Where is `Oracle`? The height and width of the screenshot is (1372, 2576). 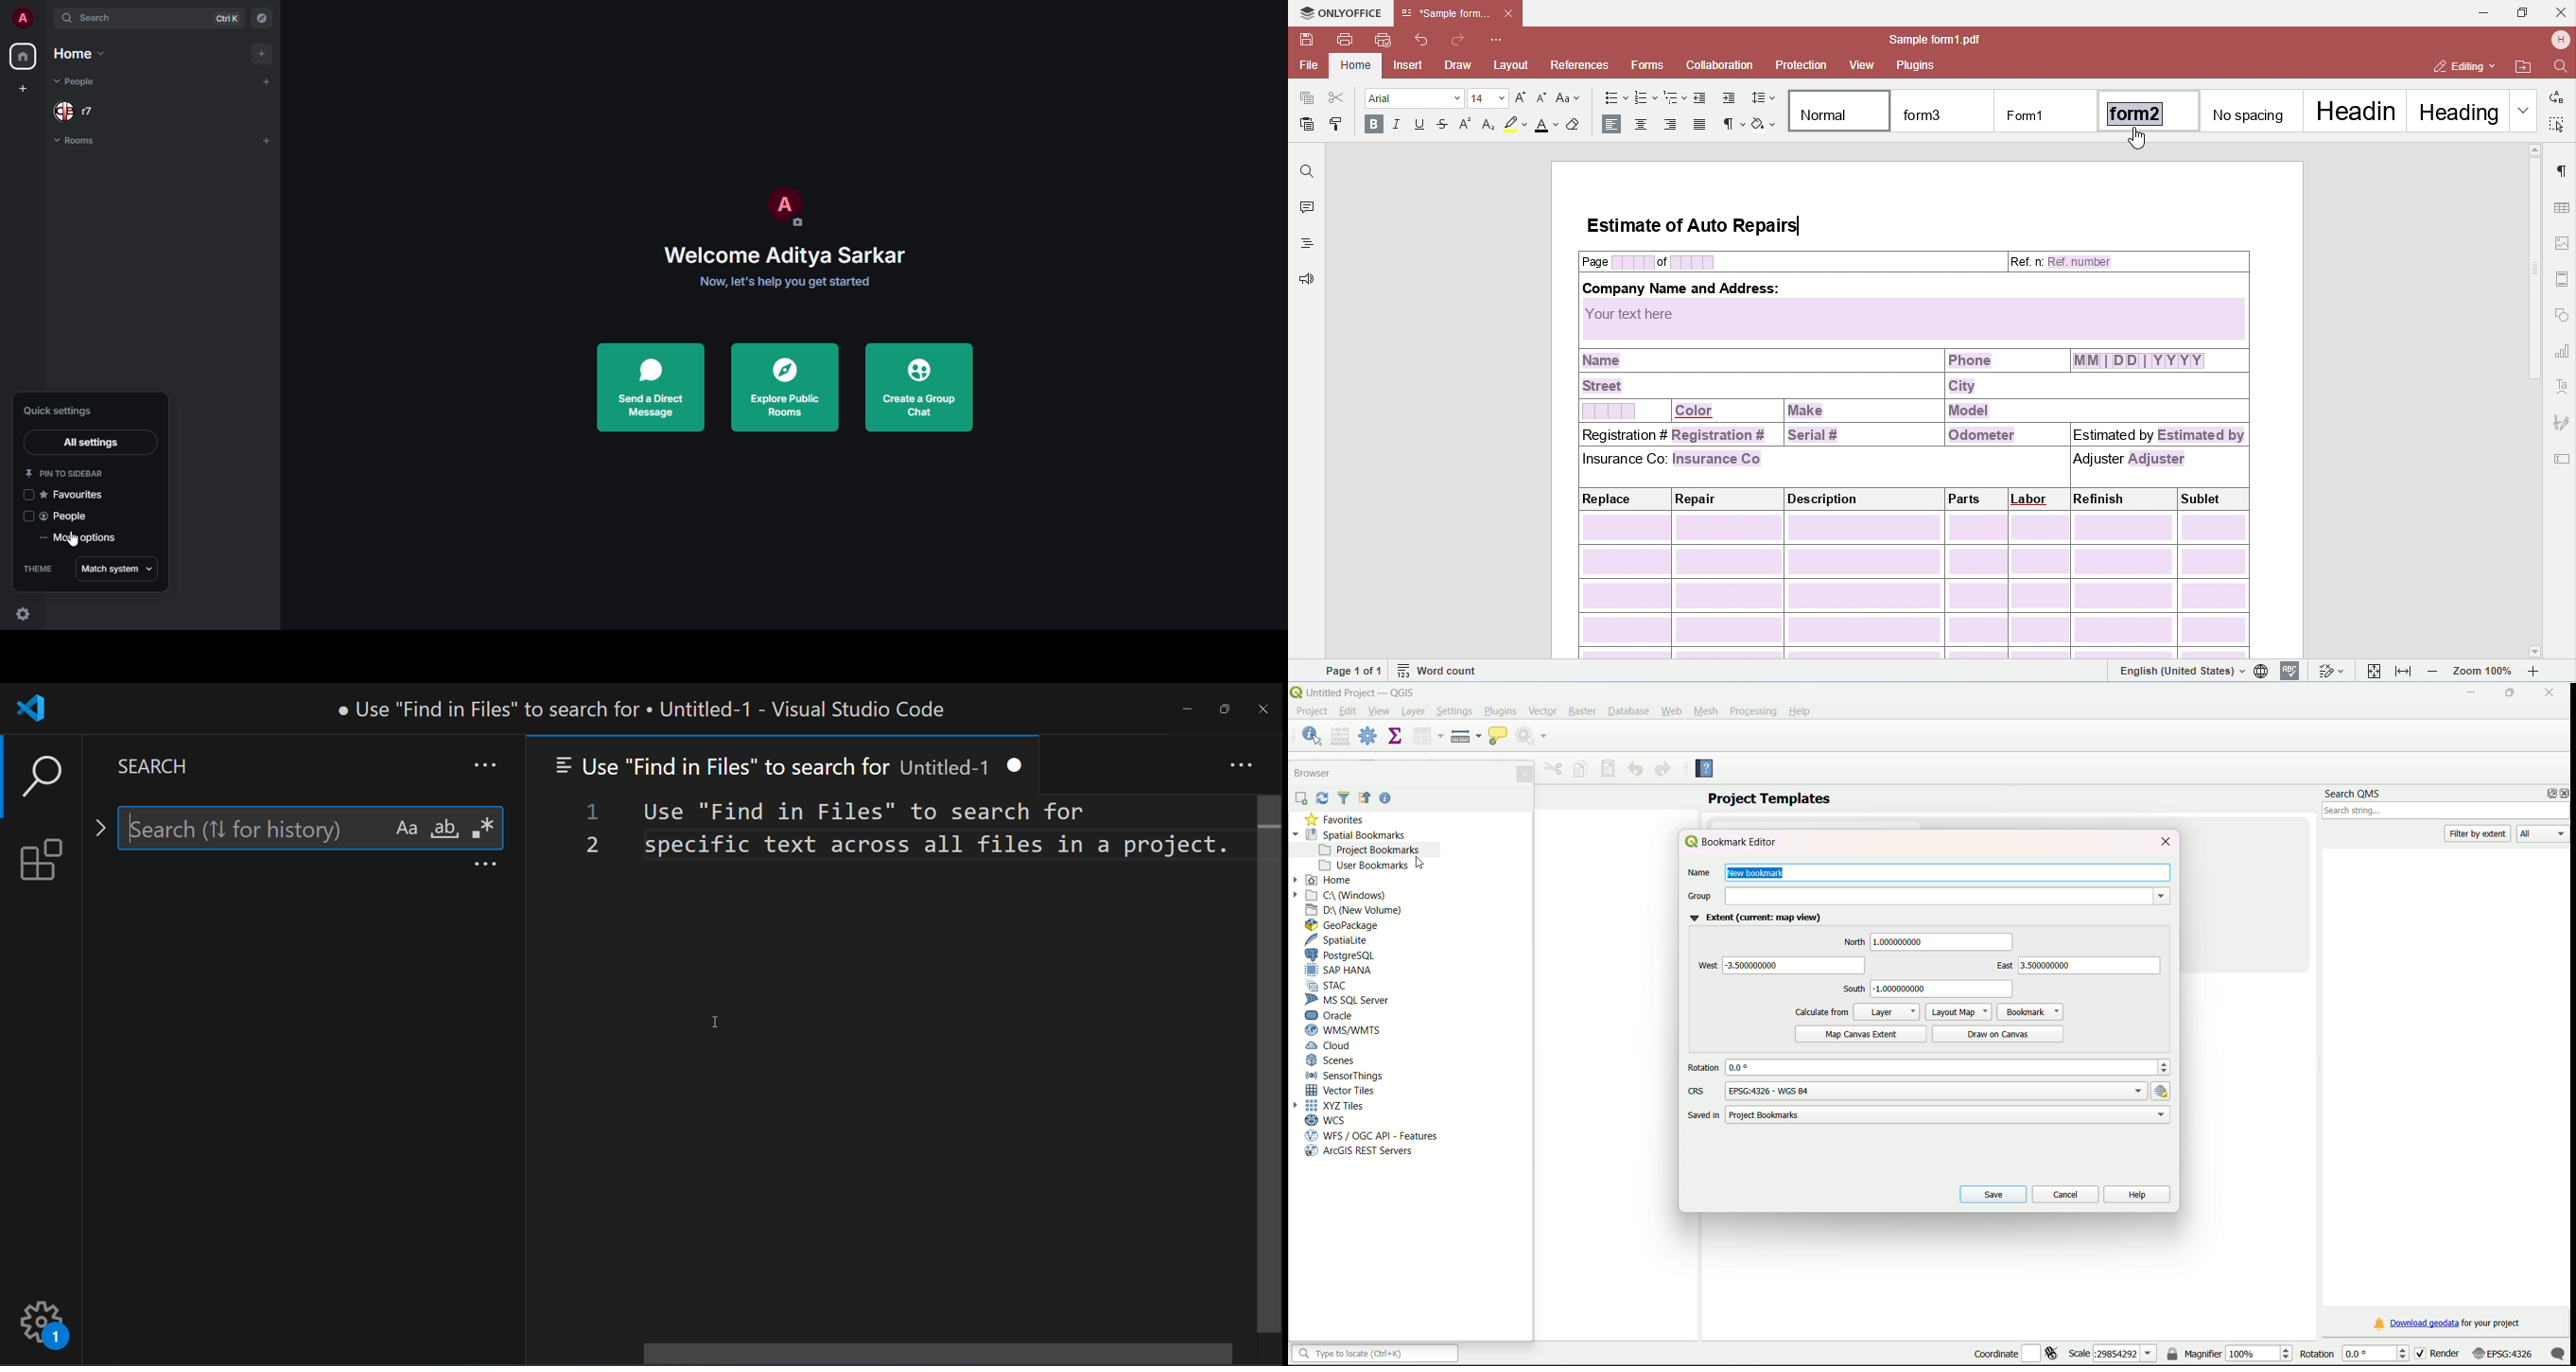 Oracle is located at coordinates (1337, 1015).